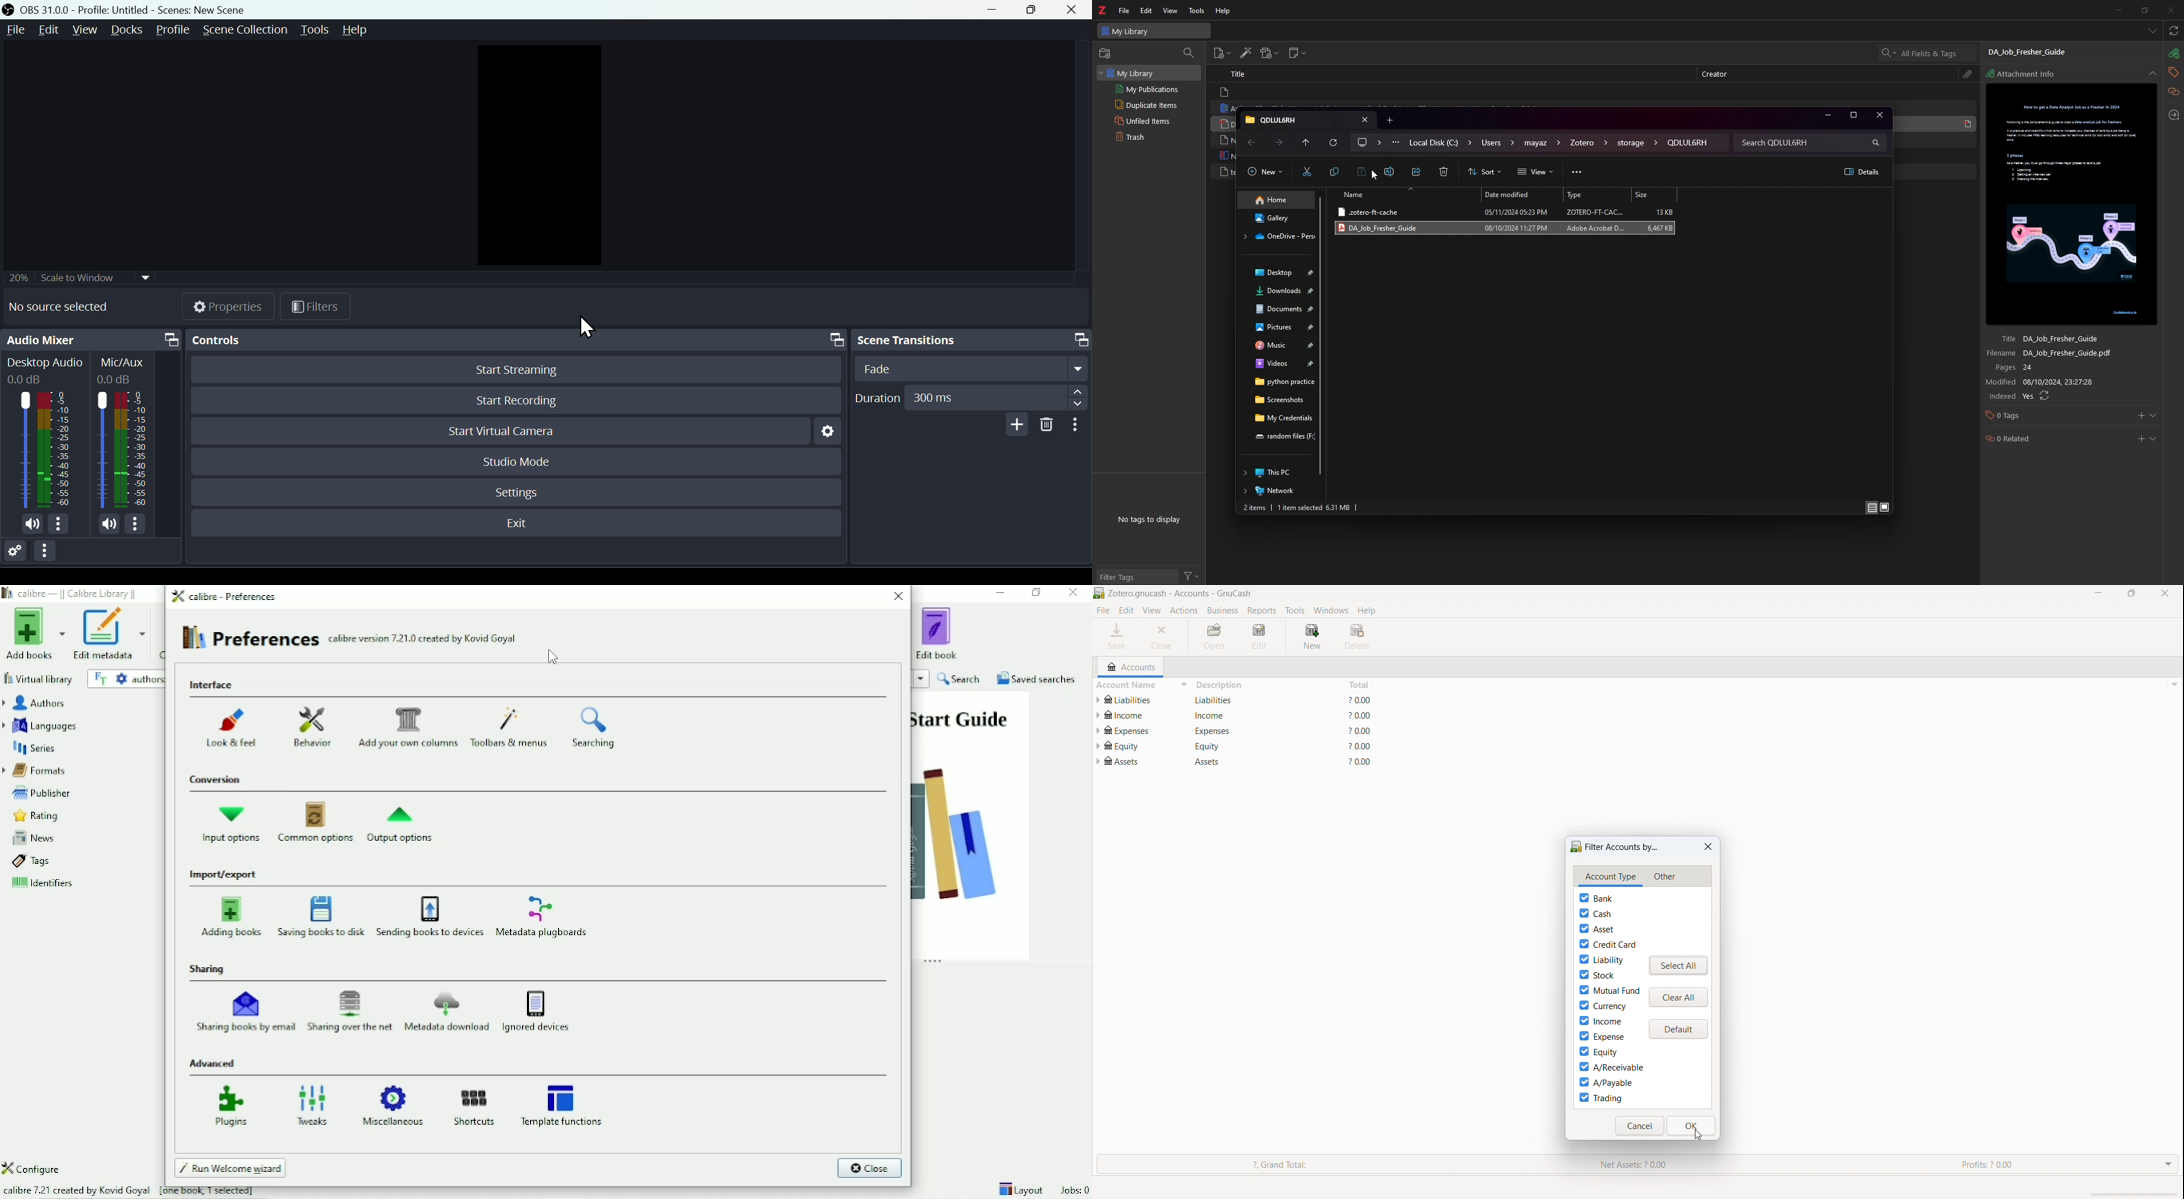  What do you see at coordinates (1277, 218) in the screenshot?
I see `gallery` at bounding box center [1277, 218].